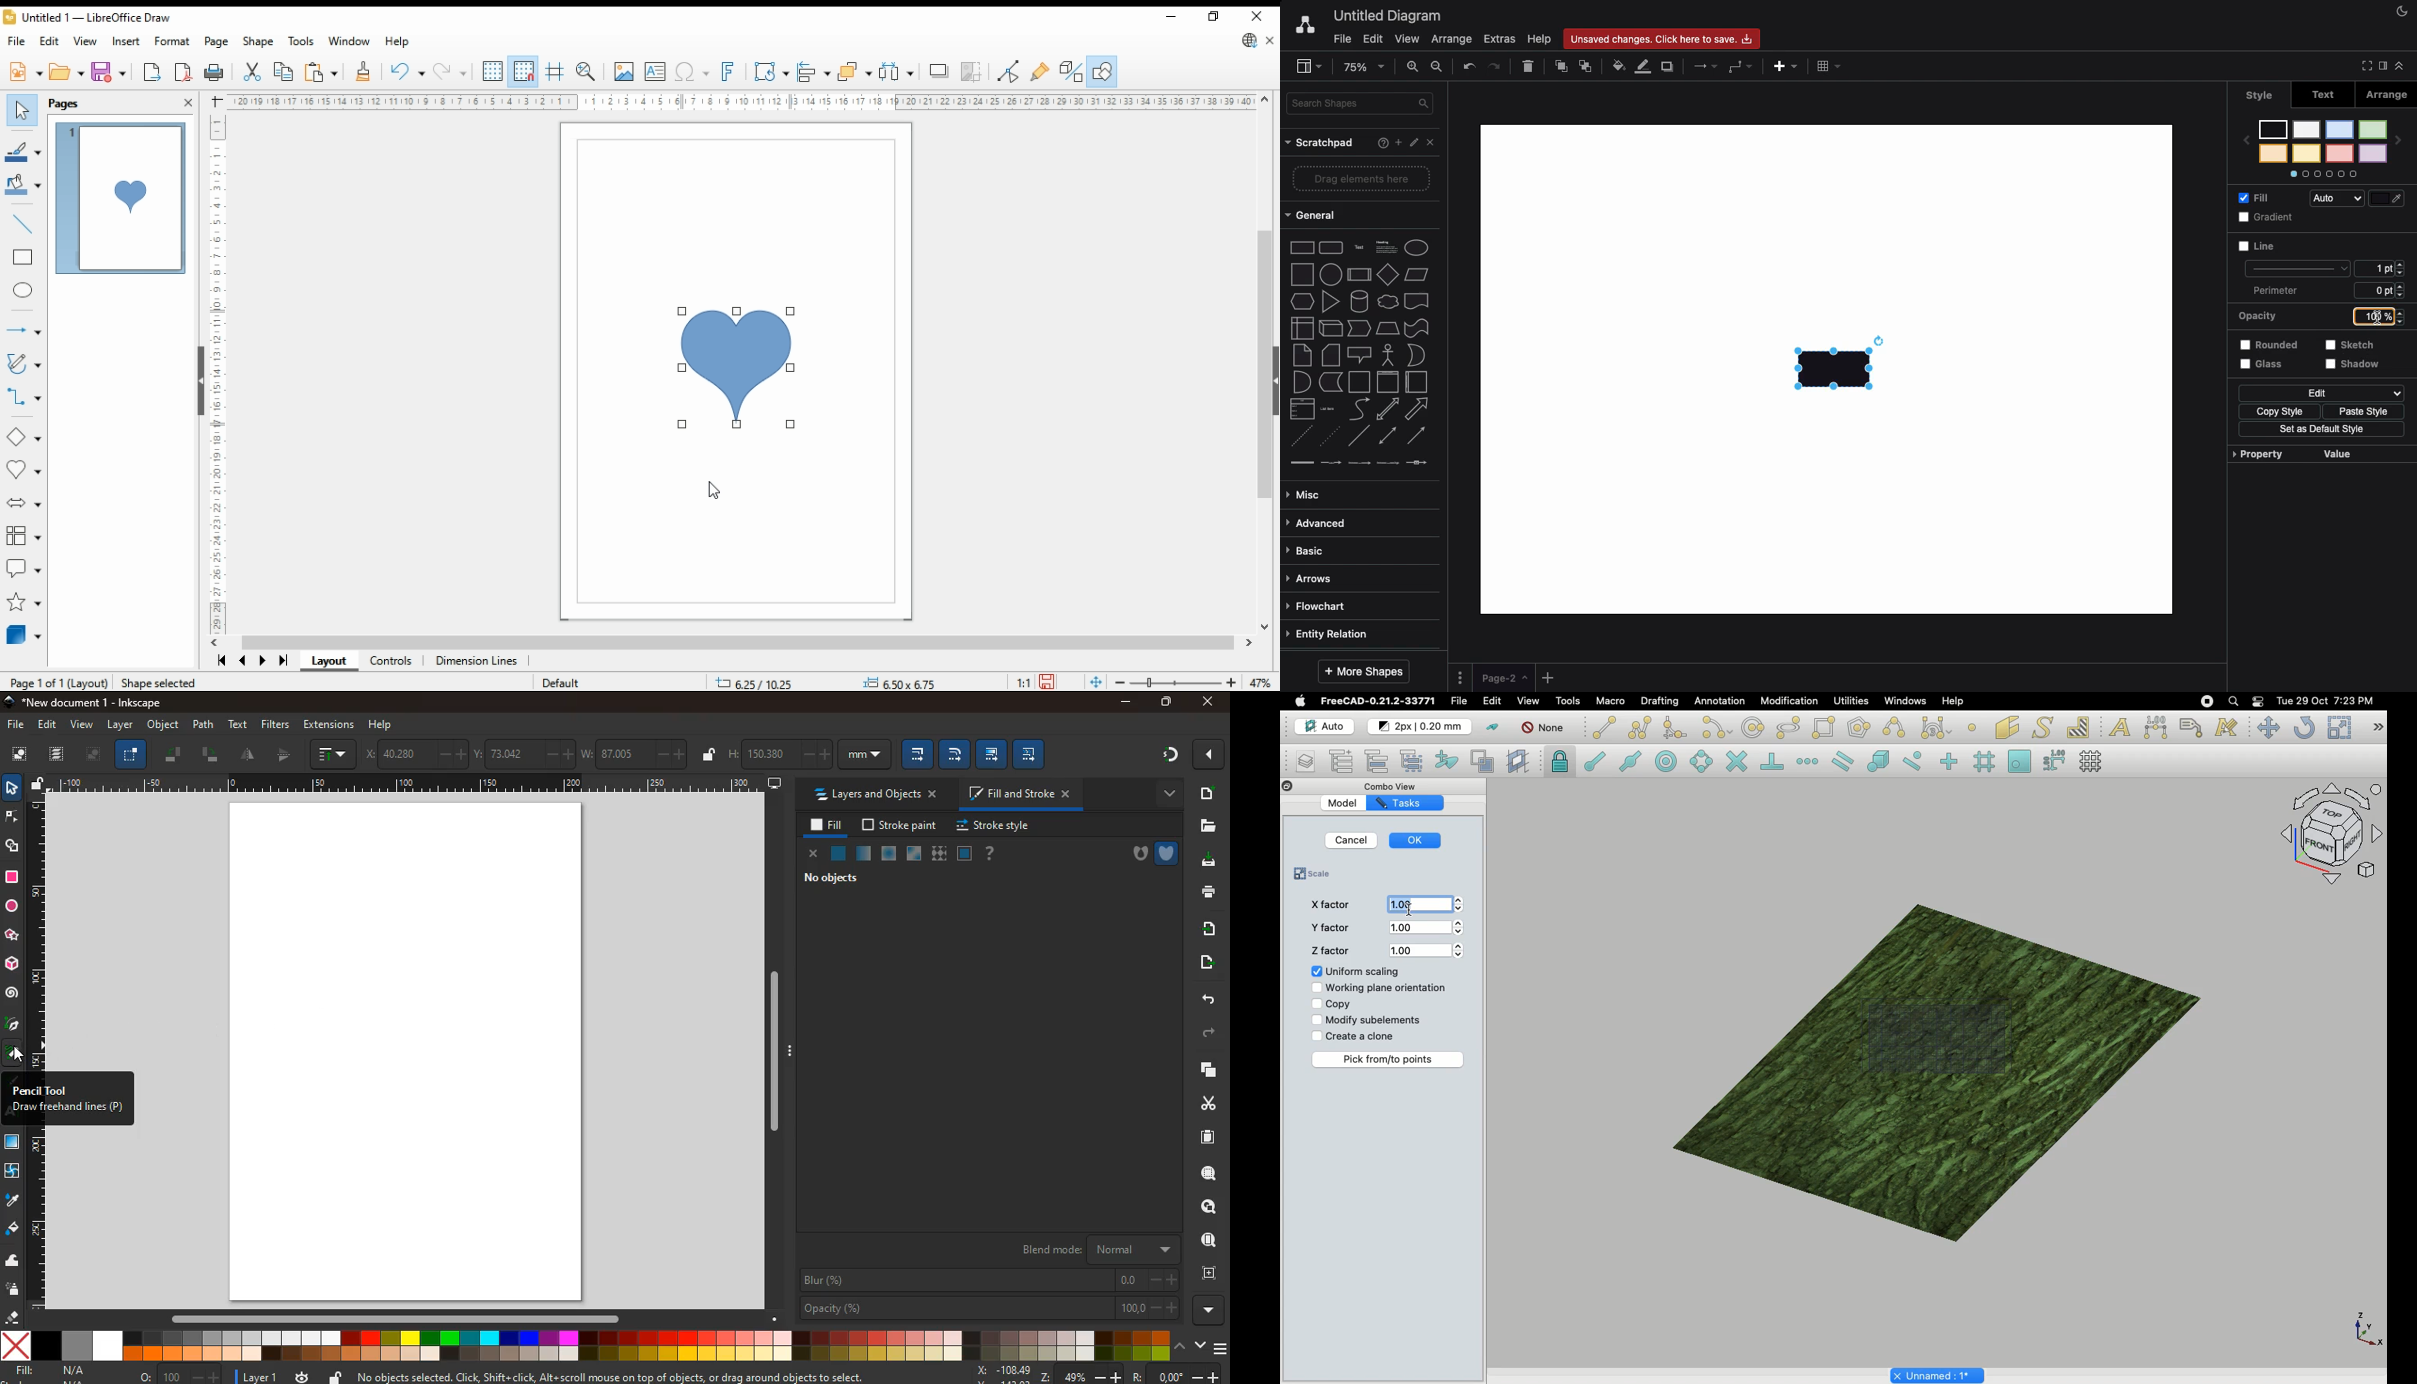 The height and width of the screenshot is (1400, 2436). I want to click on Default, so click(563, 678).